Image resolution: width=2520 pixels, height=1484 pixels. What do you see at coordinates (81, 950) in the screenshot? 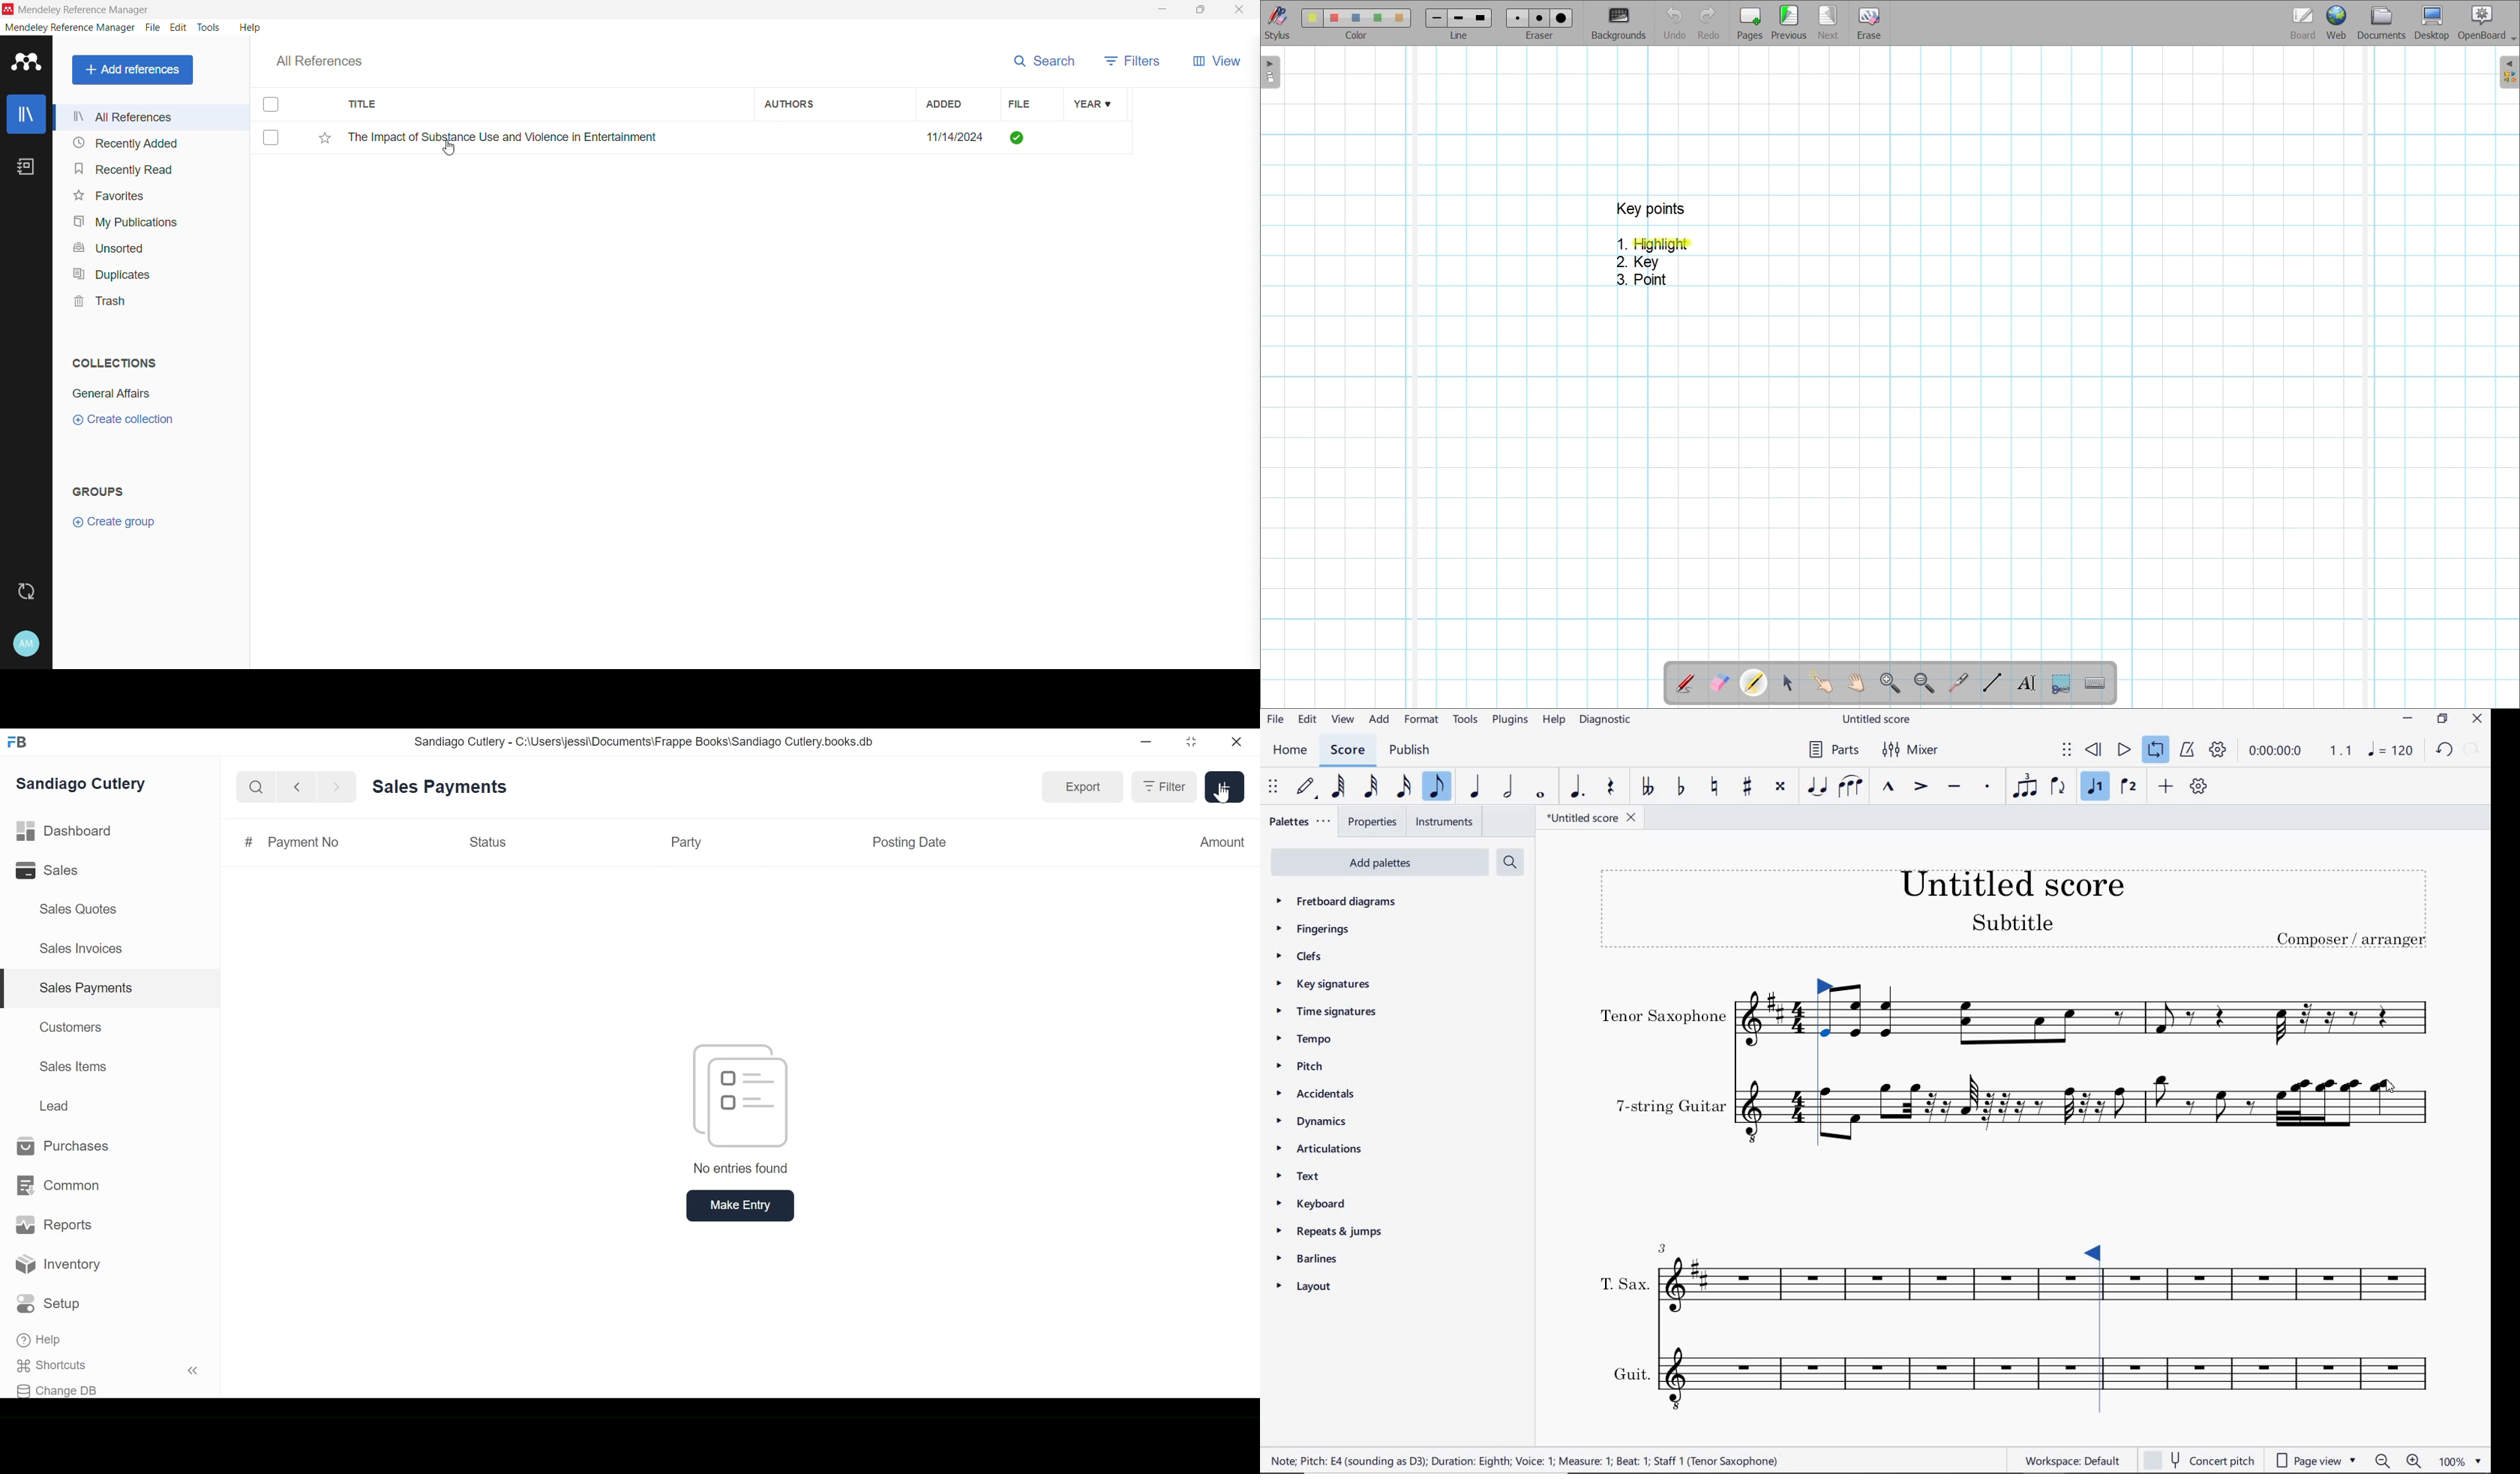
I see `Sales Invoices` at bounding box center [81, 950].